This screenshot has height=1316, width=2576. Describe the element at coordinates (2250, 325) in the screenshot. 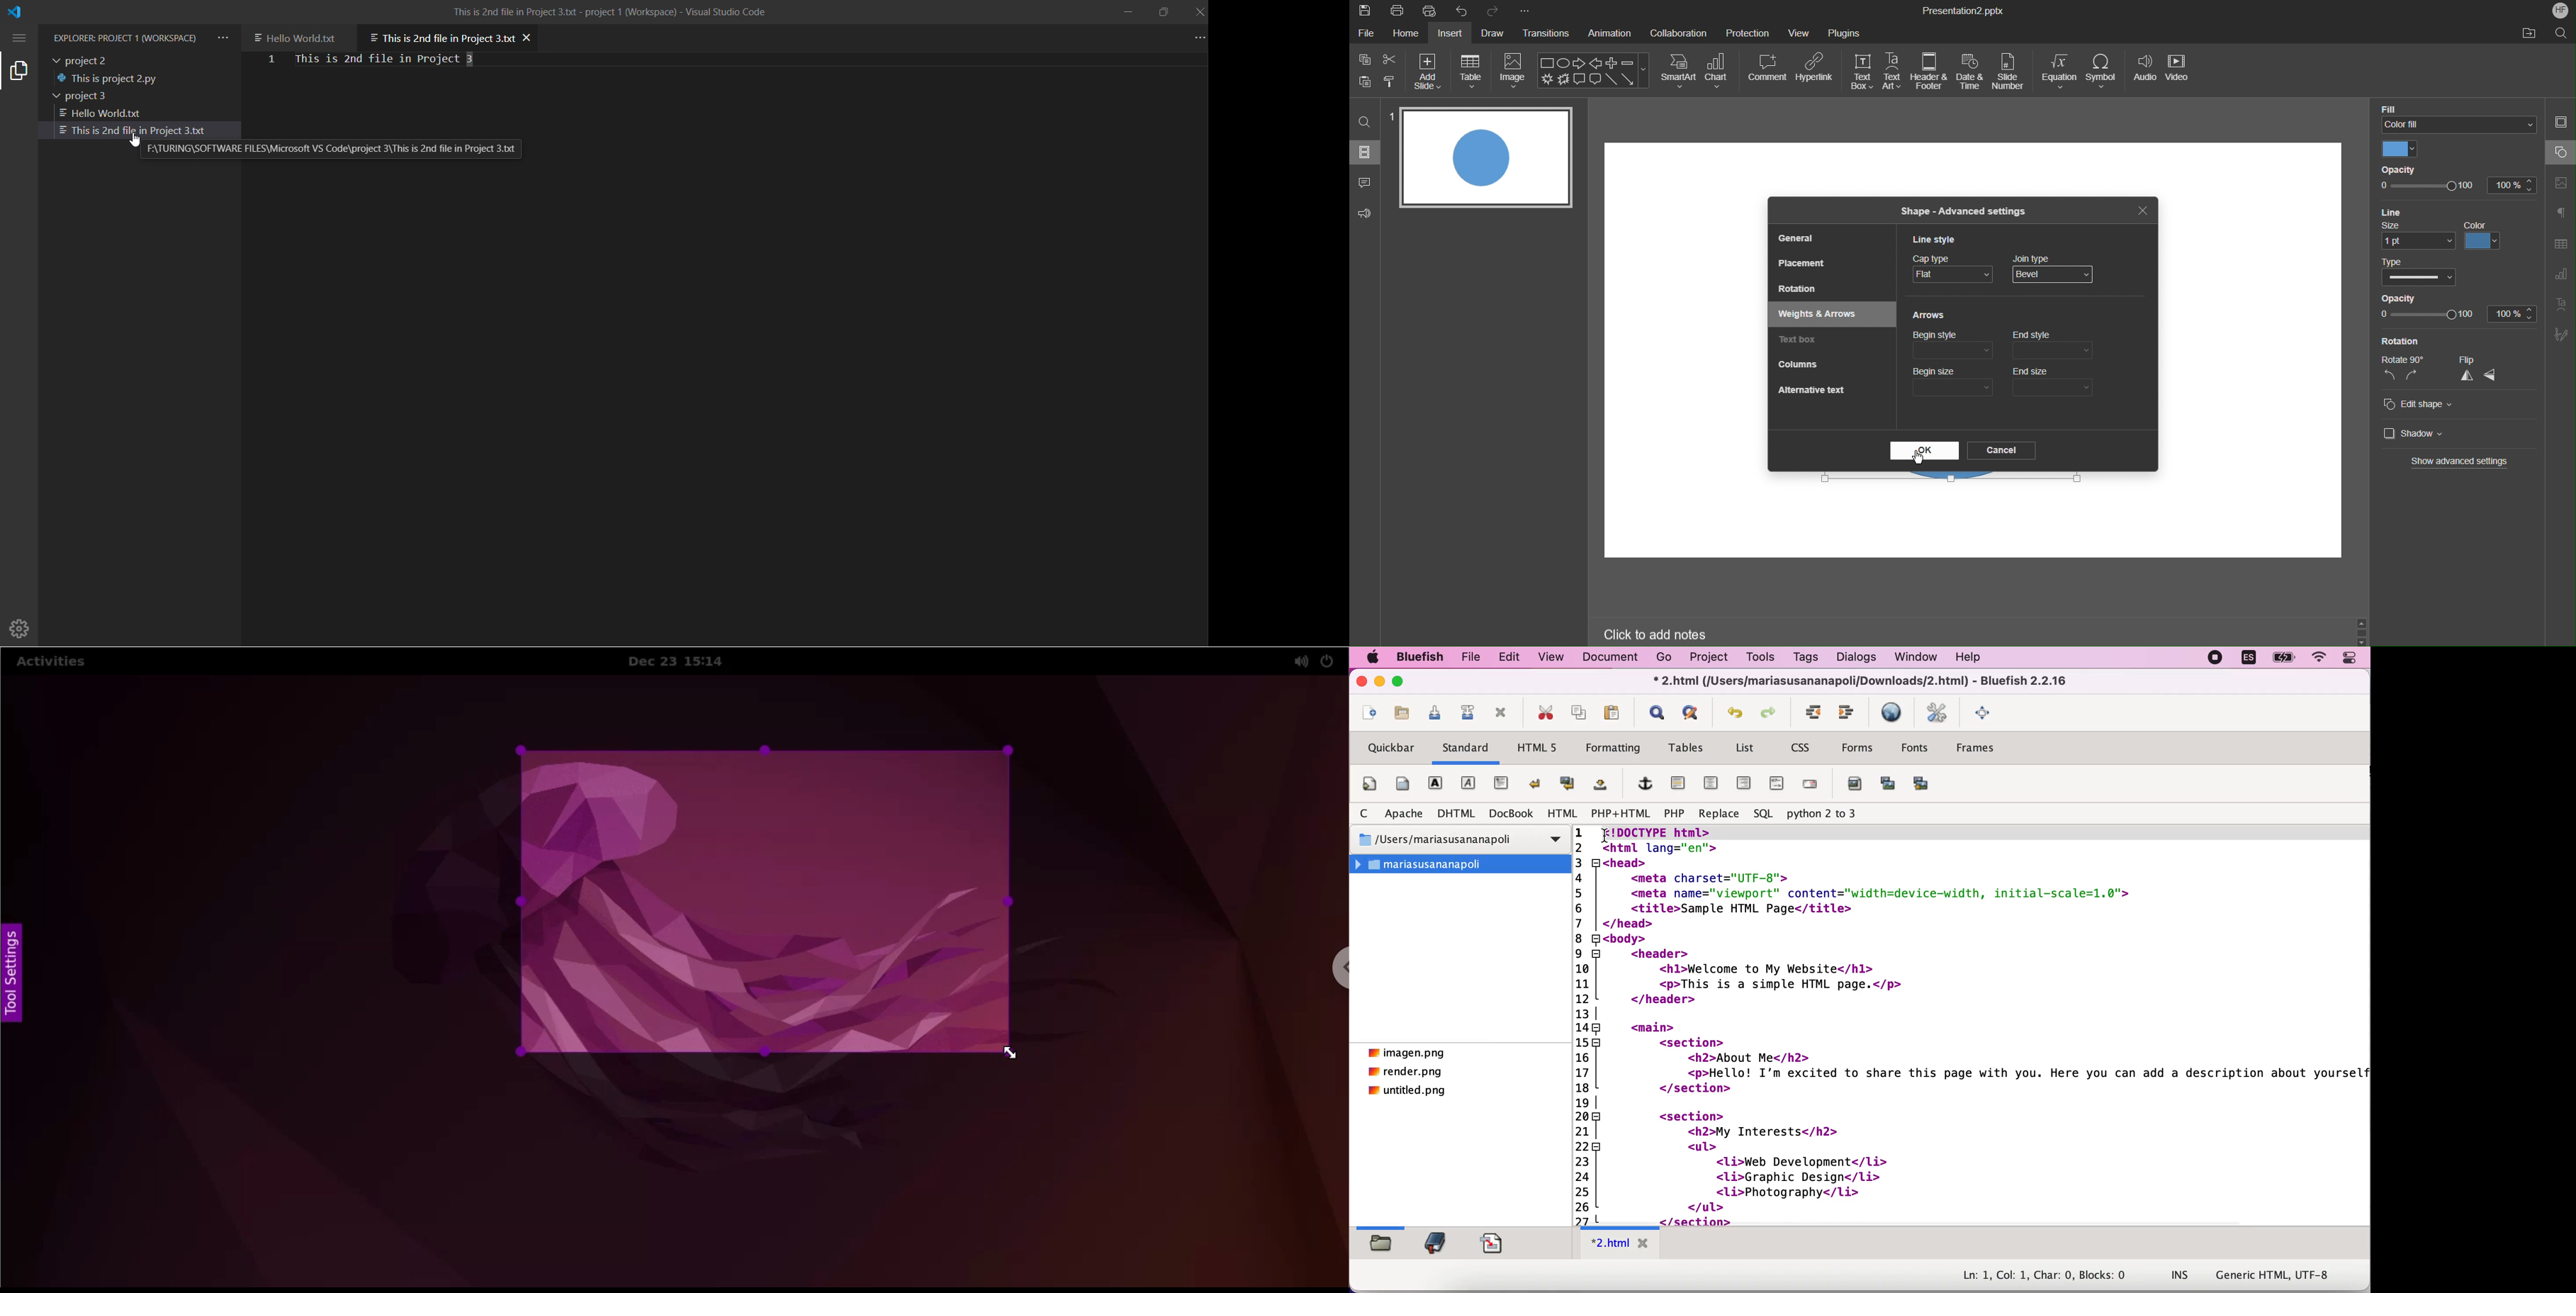

I see `workspace` at that location.